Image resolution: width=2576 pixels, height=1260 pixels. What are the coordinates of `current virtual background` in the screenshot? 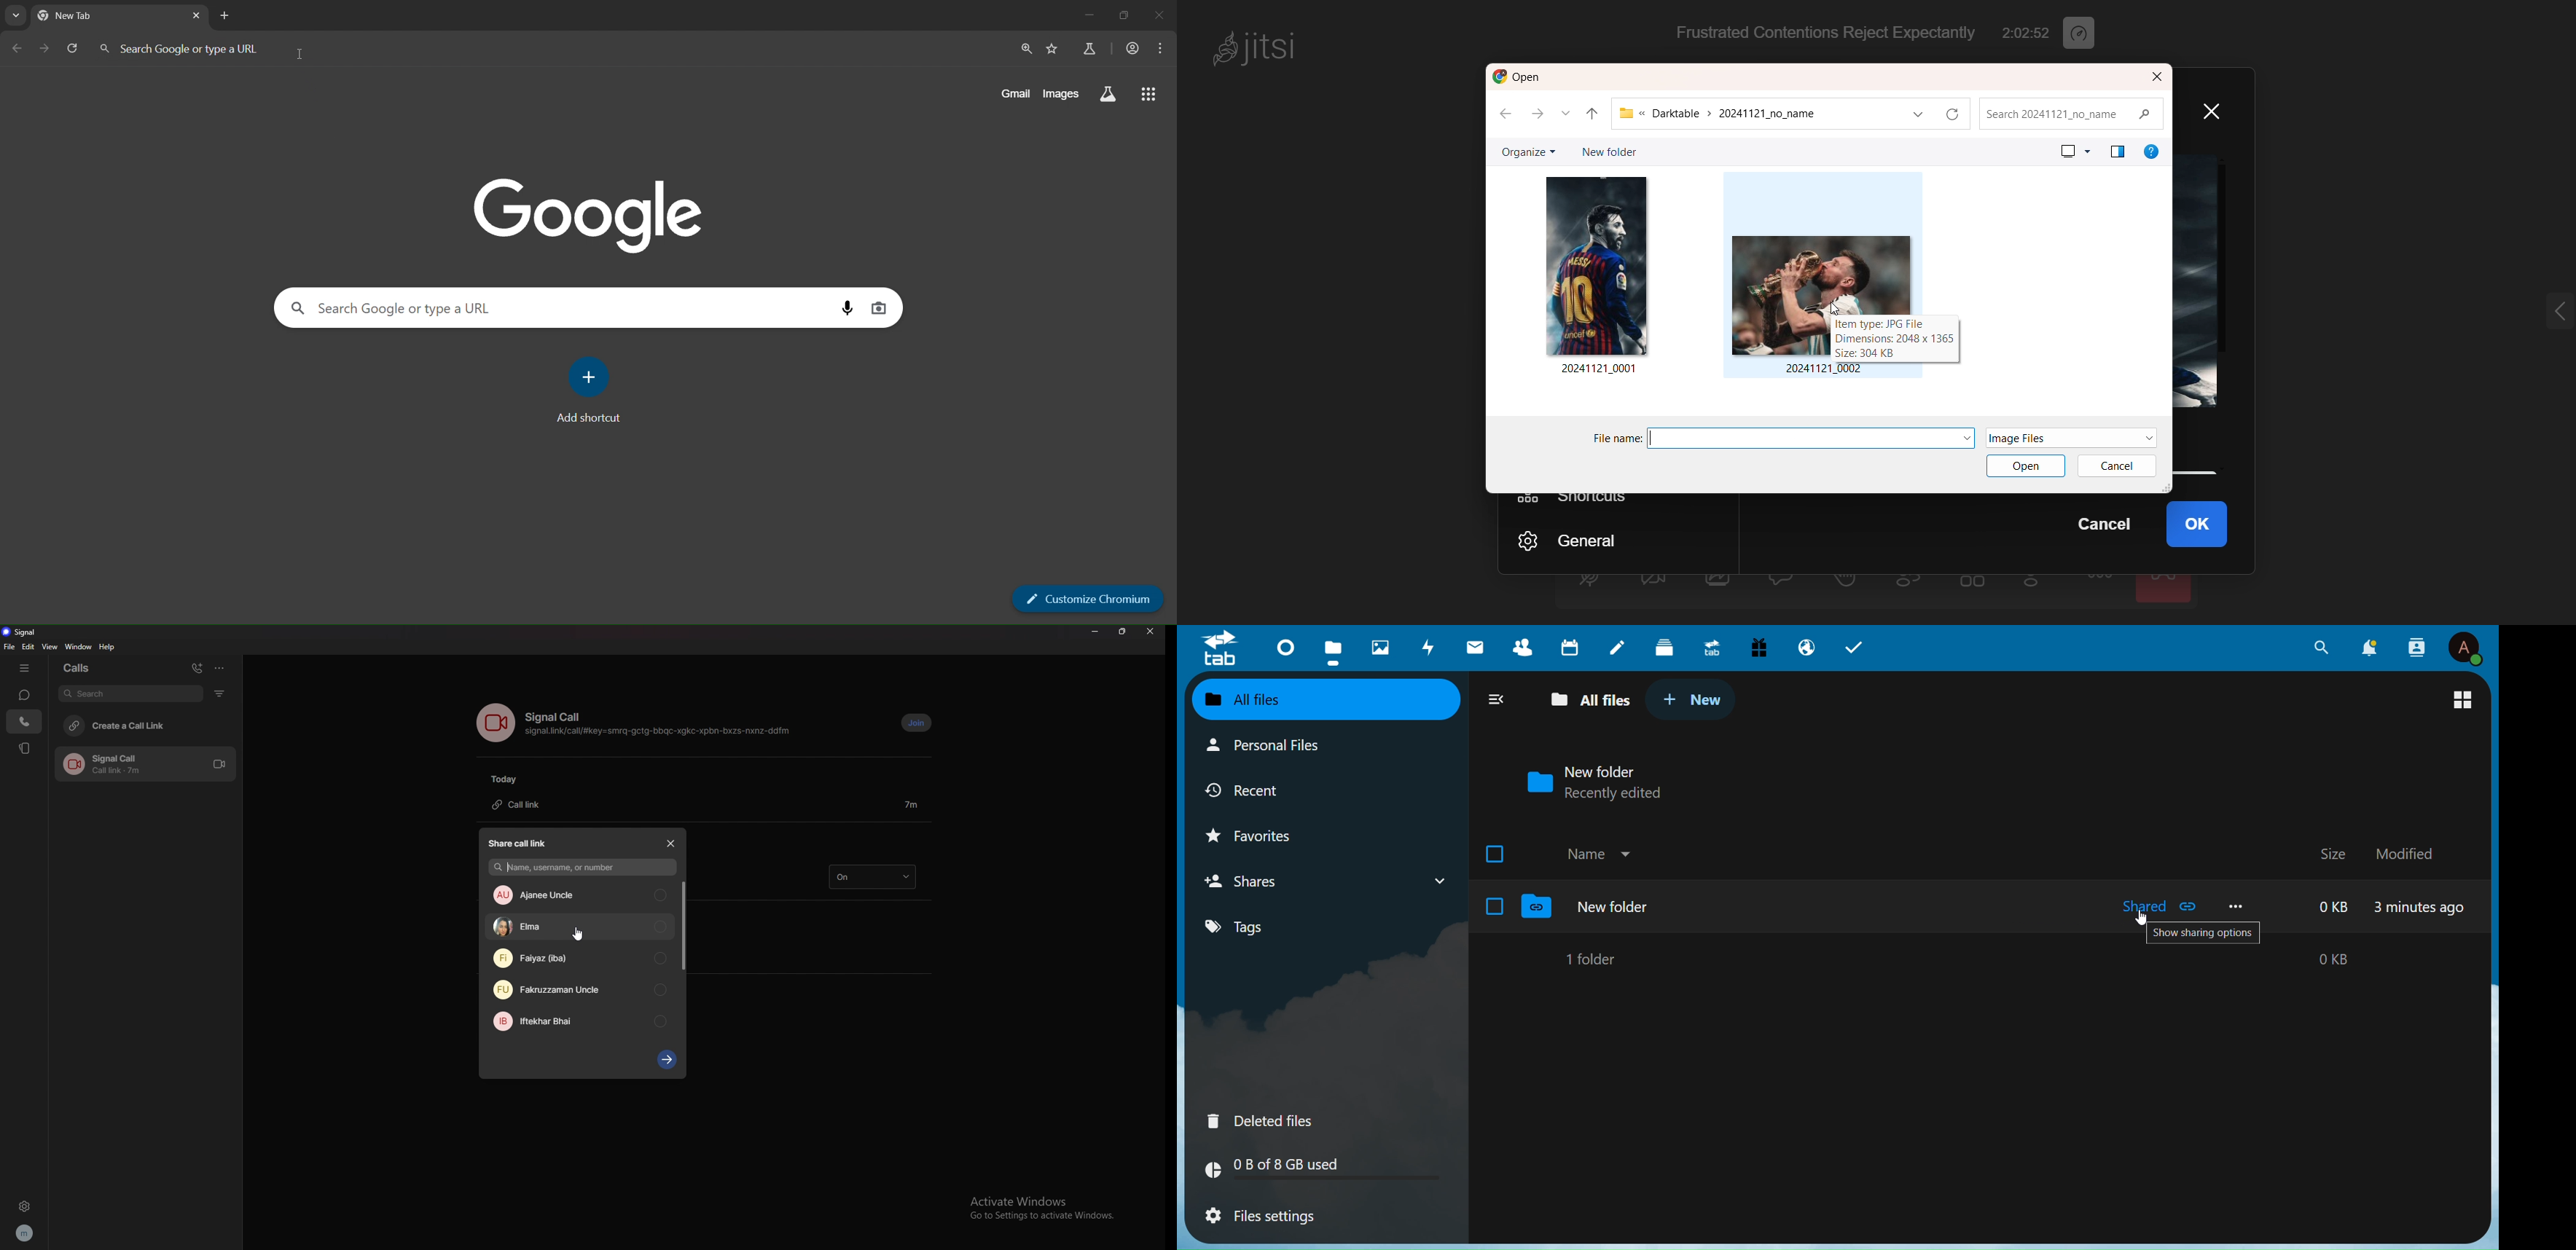 It's located at (2204, 283).